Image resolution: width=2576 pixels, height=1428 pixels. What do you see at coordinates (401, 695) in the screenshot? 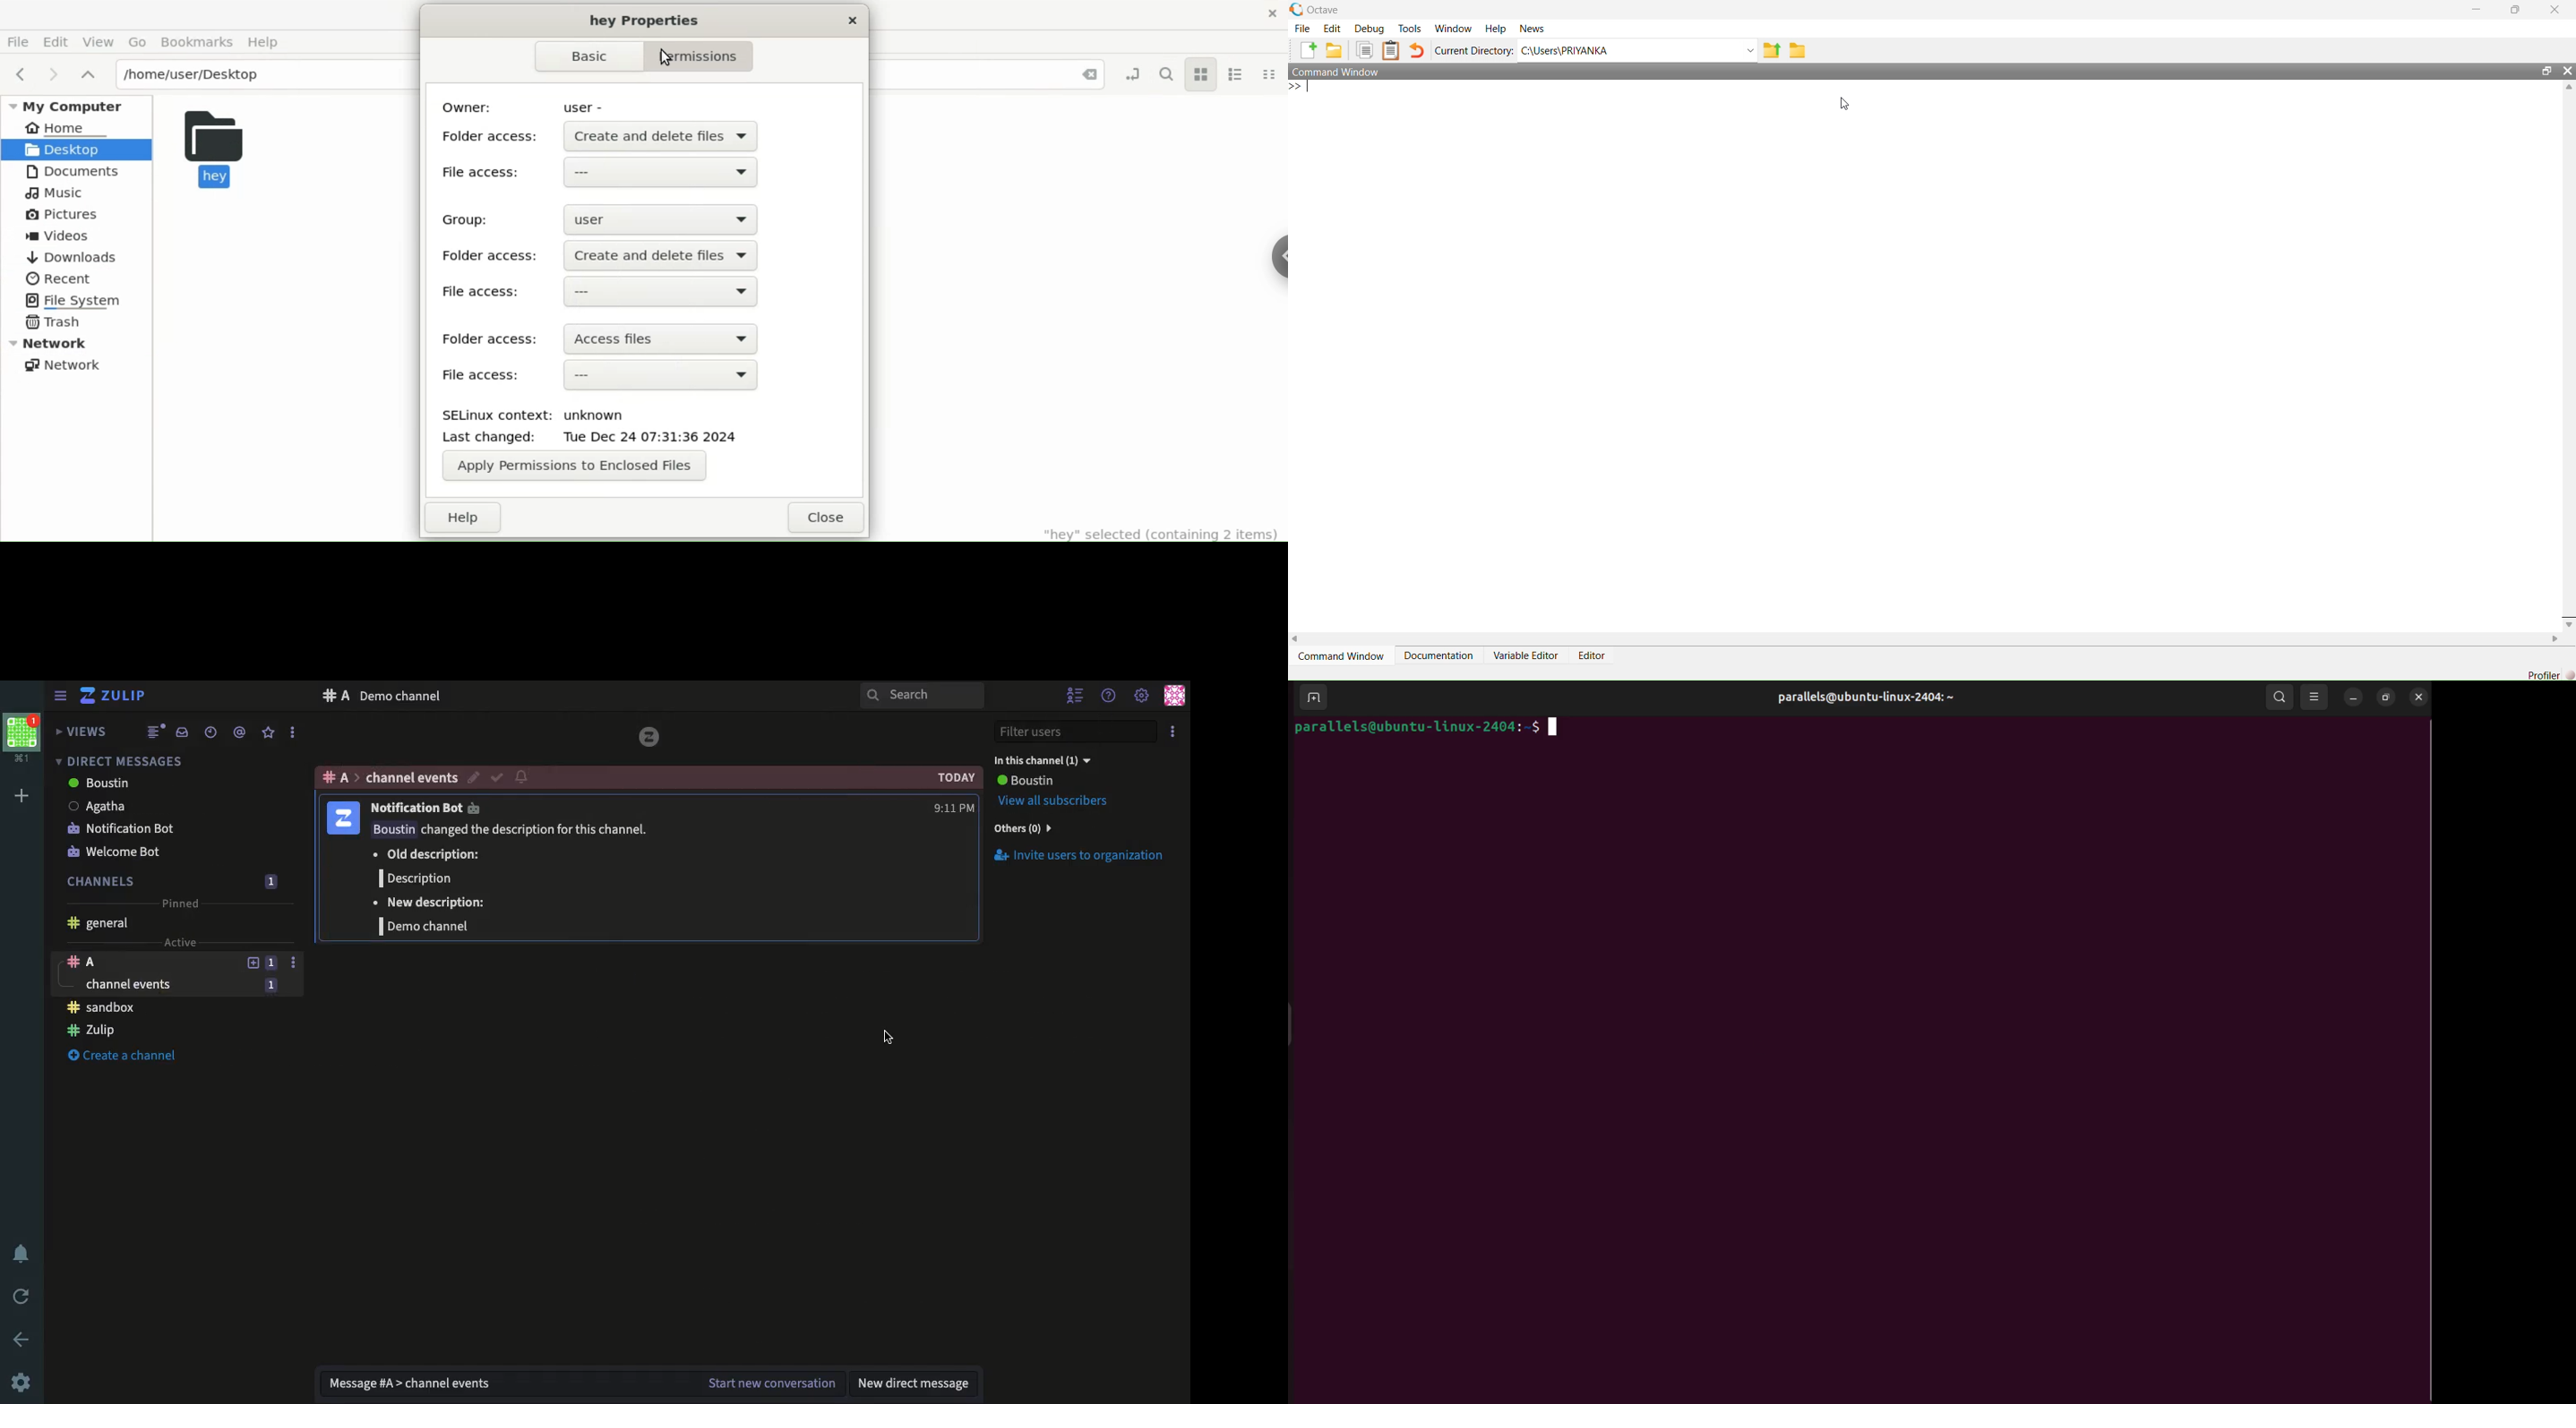
I see `demo channel` at bounding box center [401, 695].